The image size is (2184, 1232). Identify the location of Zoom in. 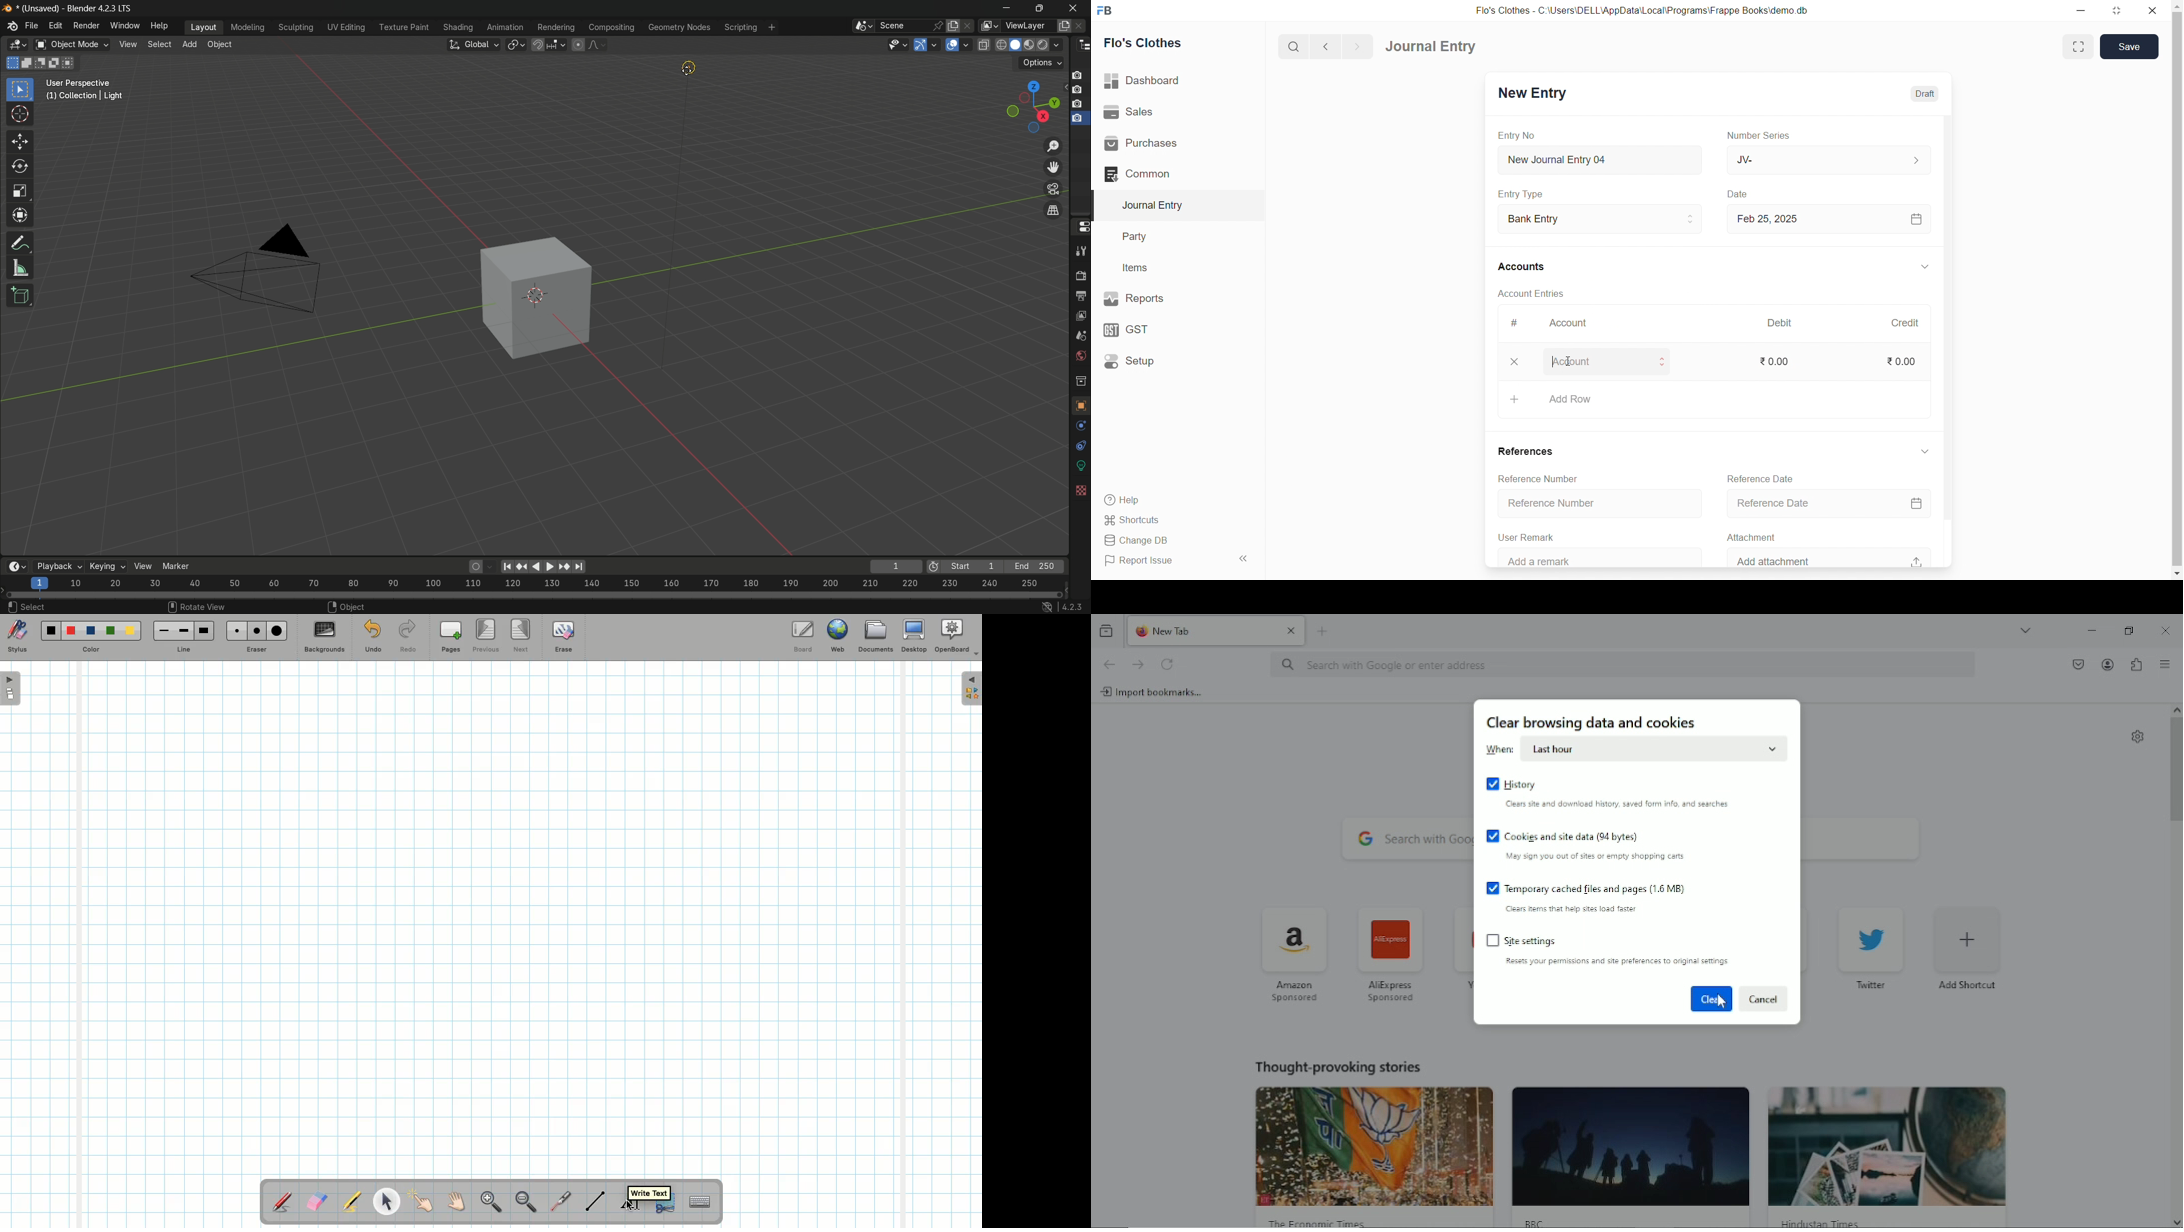
(488, 1203).